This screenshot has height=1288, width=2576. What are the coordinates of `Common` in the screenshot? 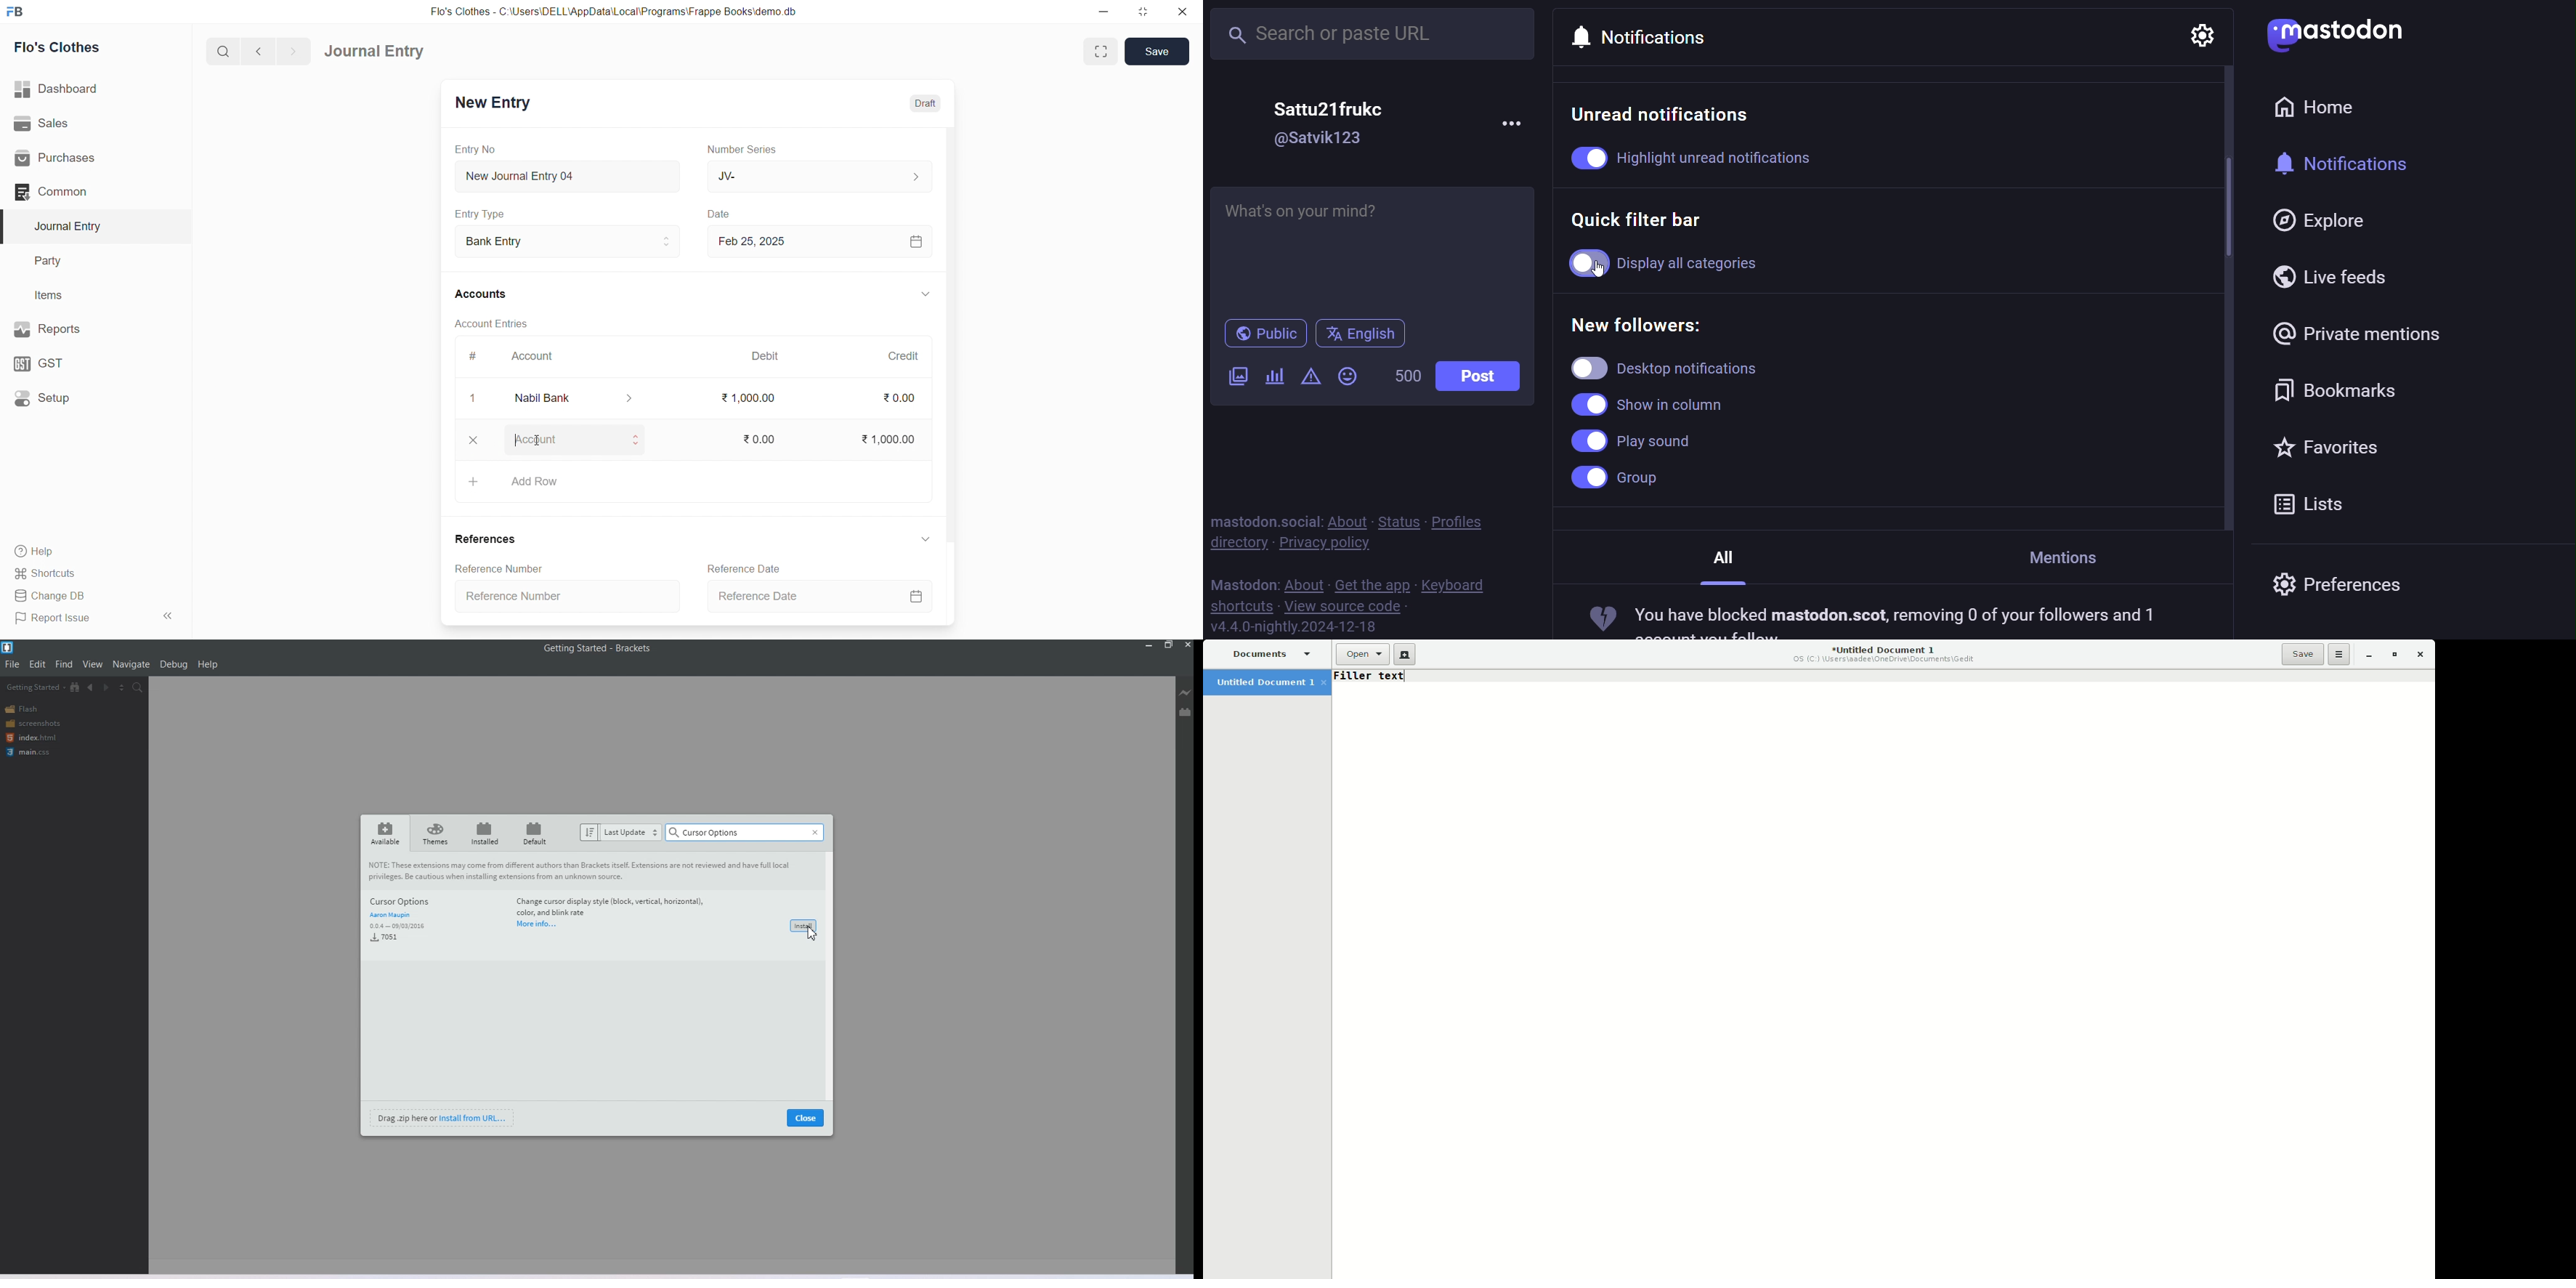 It's located at (84, 191).